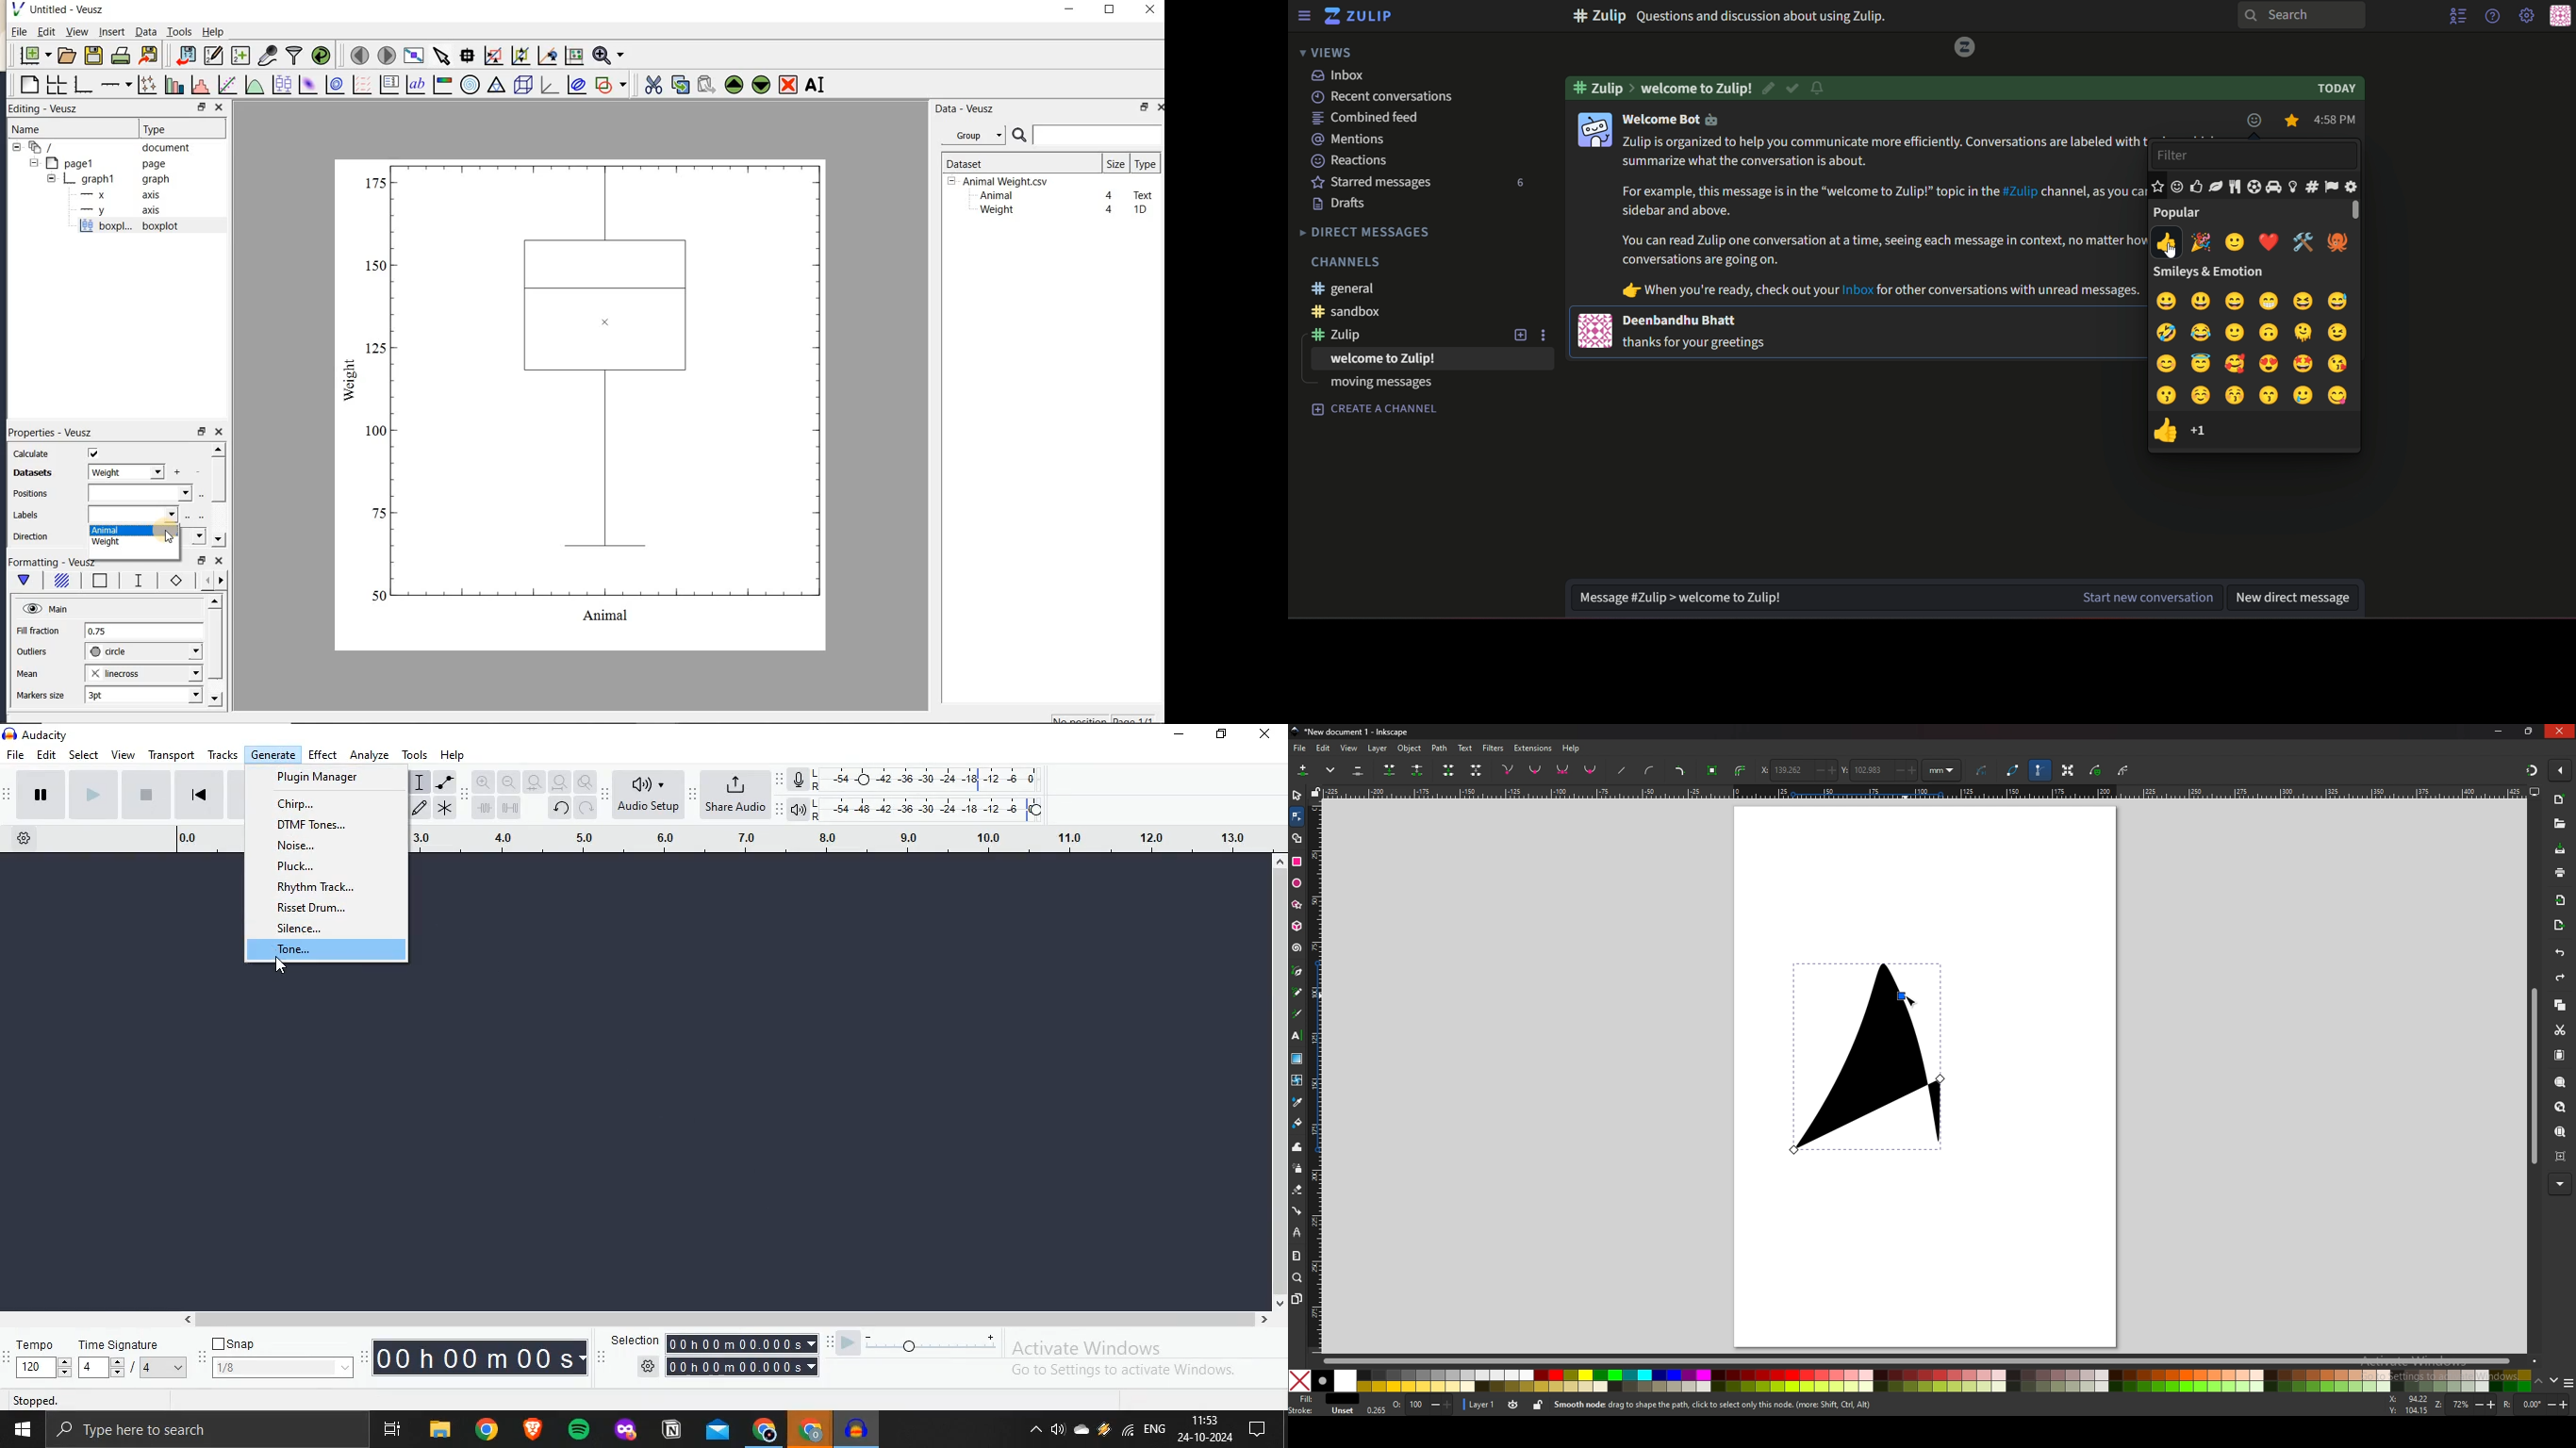  I want to click on pen, so click(1297, 971).